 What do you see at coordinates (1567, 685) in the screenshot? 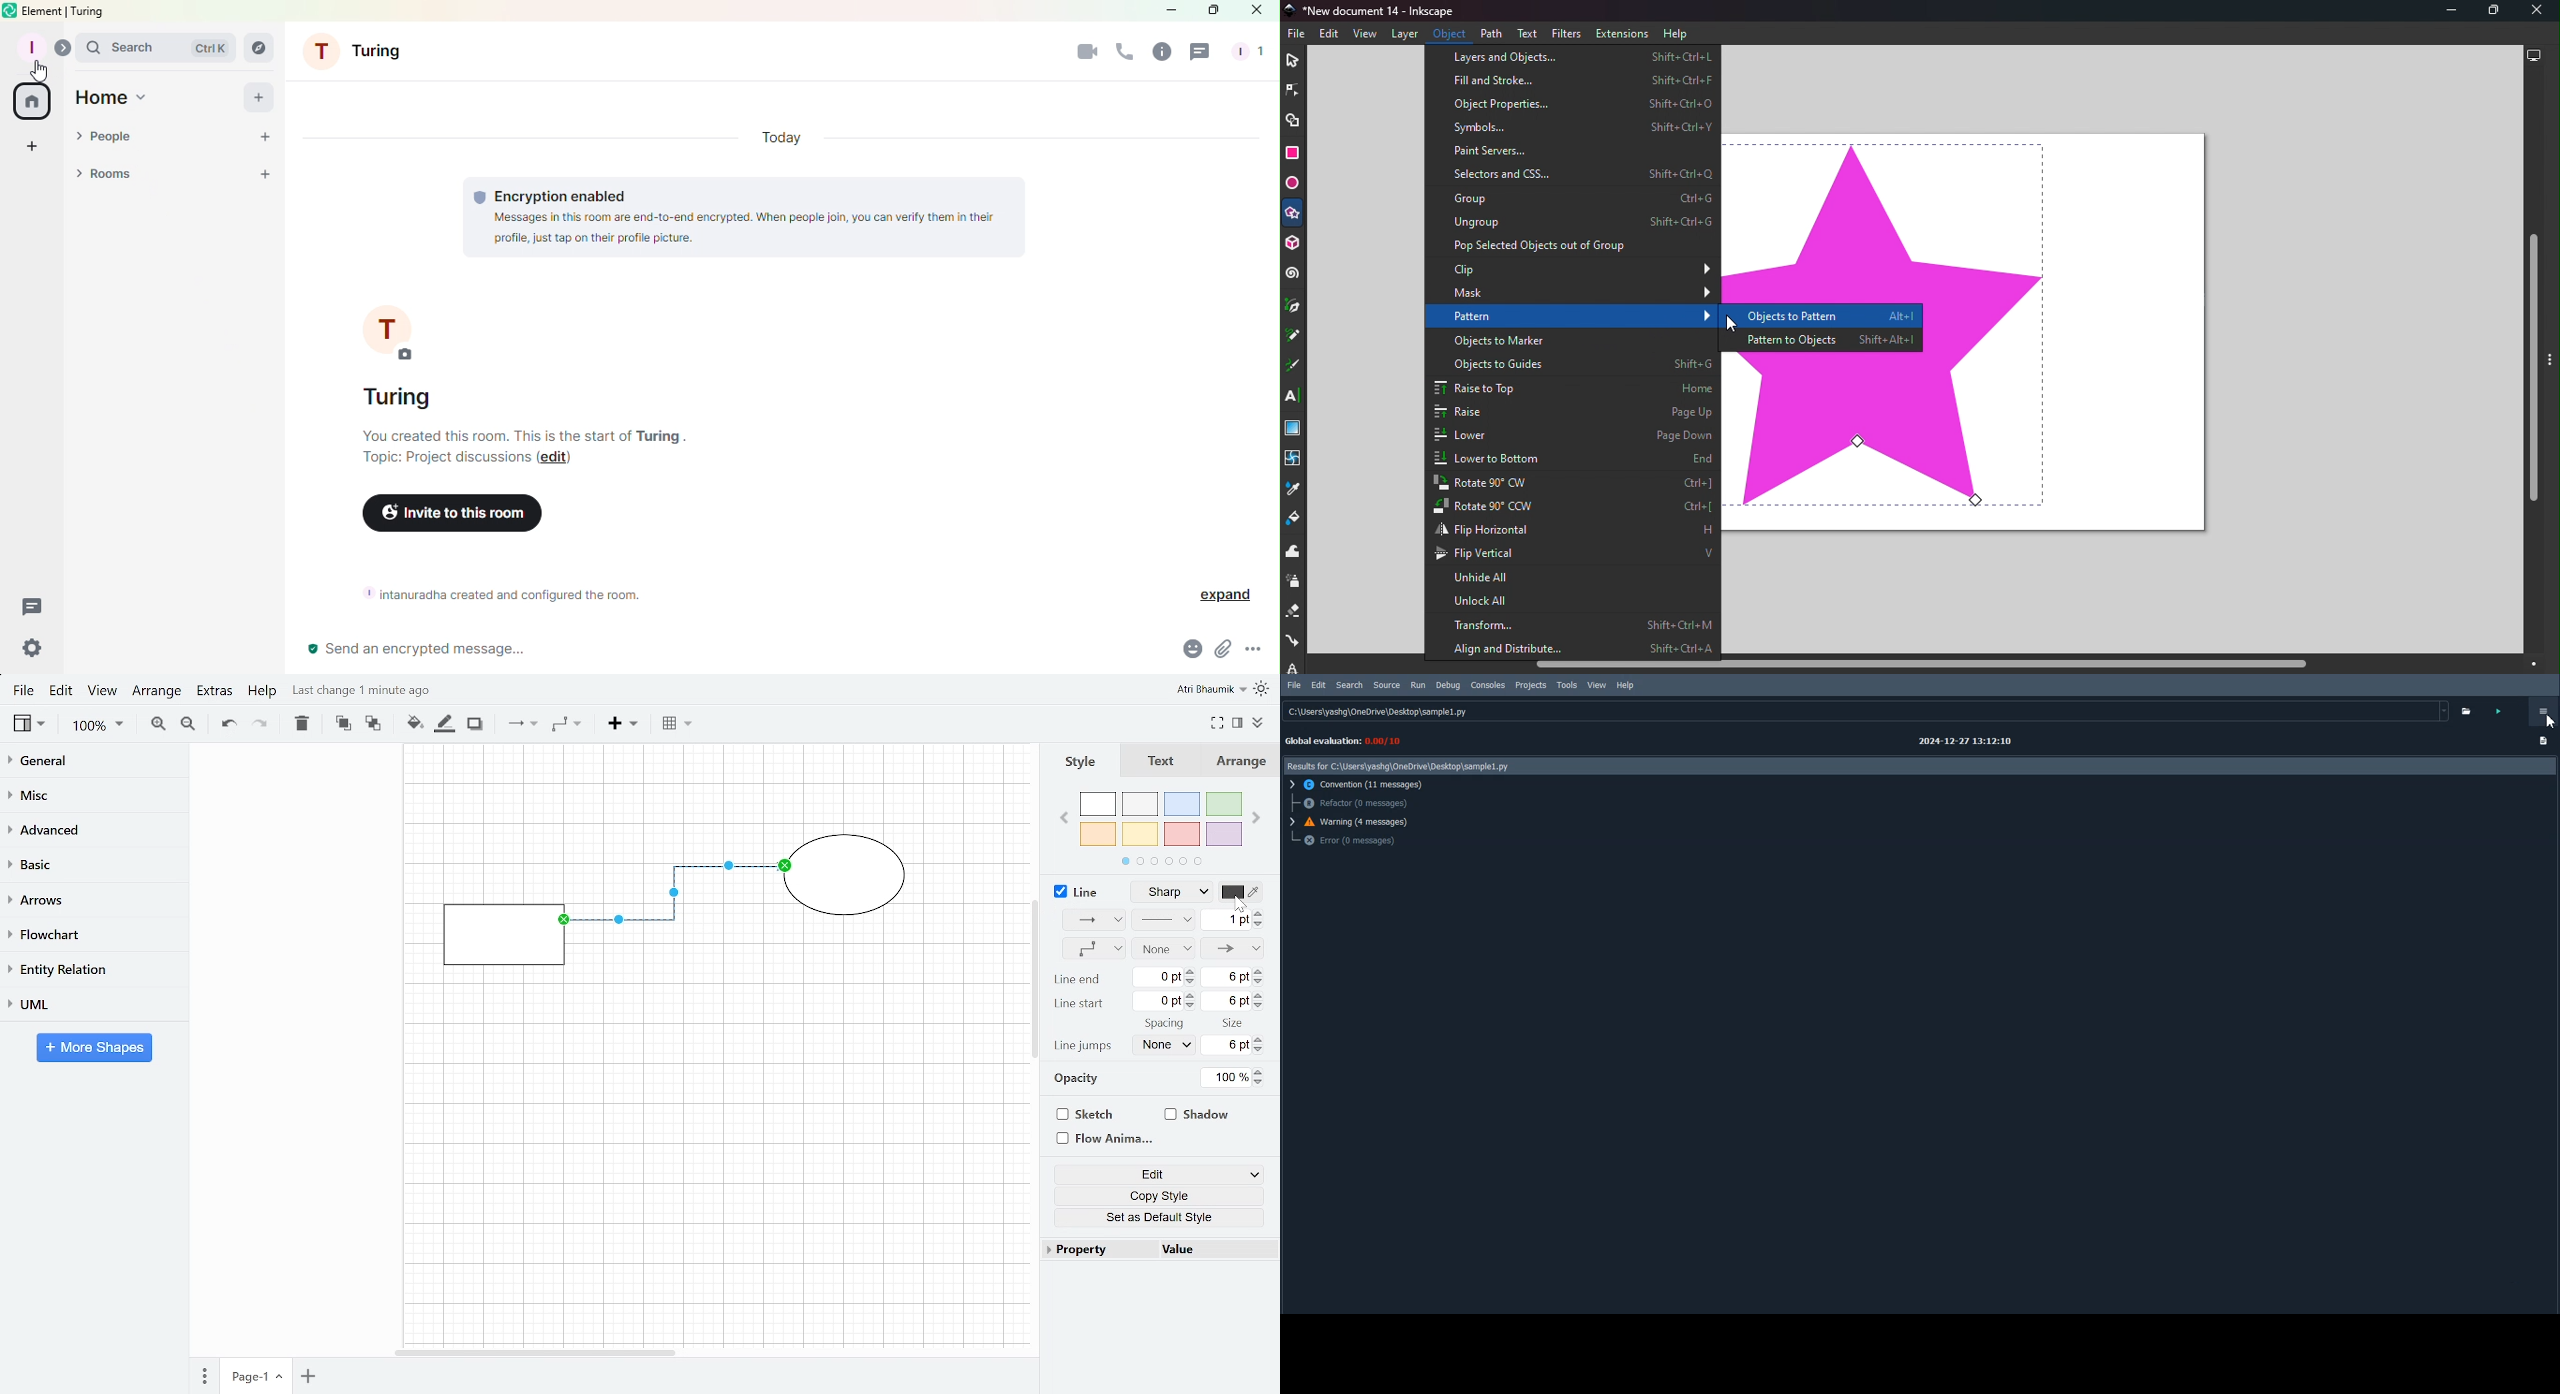
I see `Tools` at bounding box center [1567, 685].